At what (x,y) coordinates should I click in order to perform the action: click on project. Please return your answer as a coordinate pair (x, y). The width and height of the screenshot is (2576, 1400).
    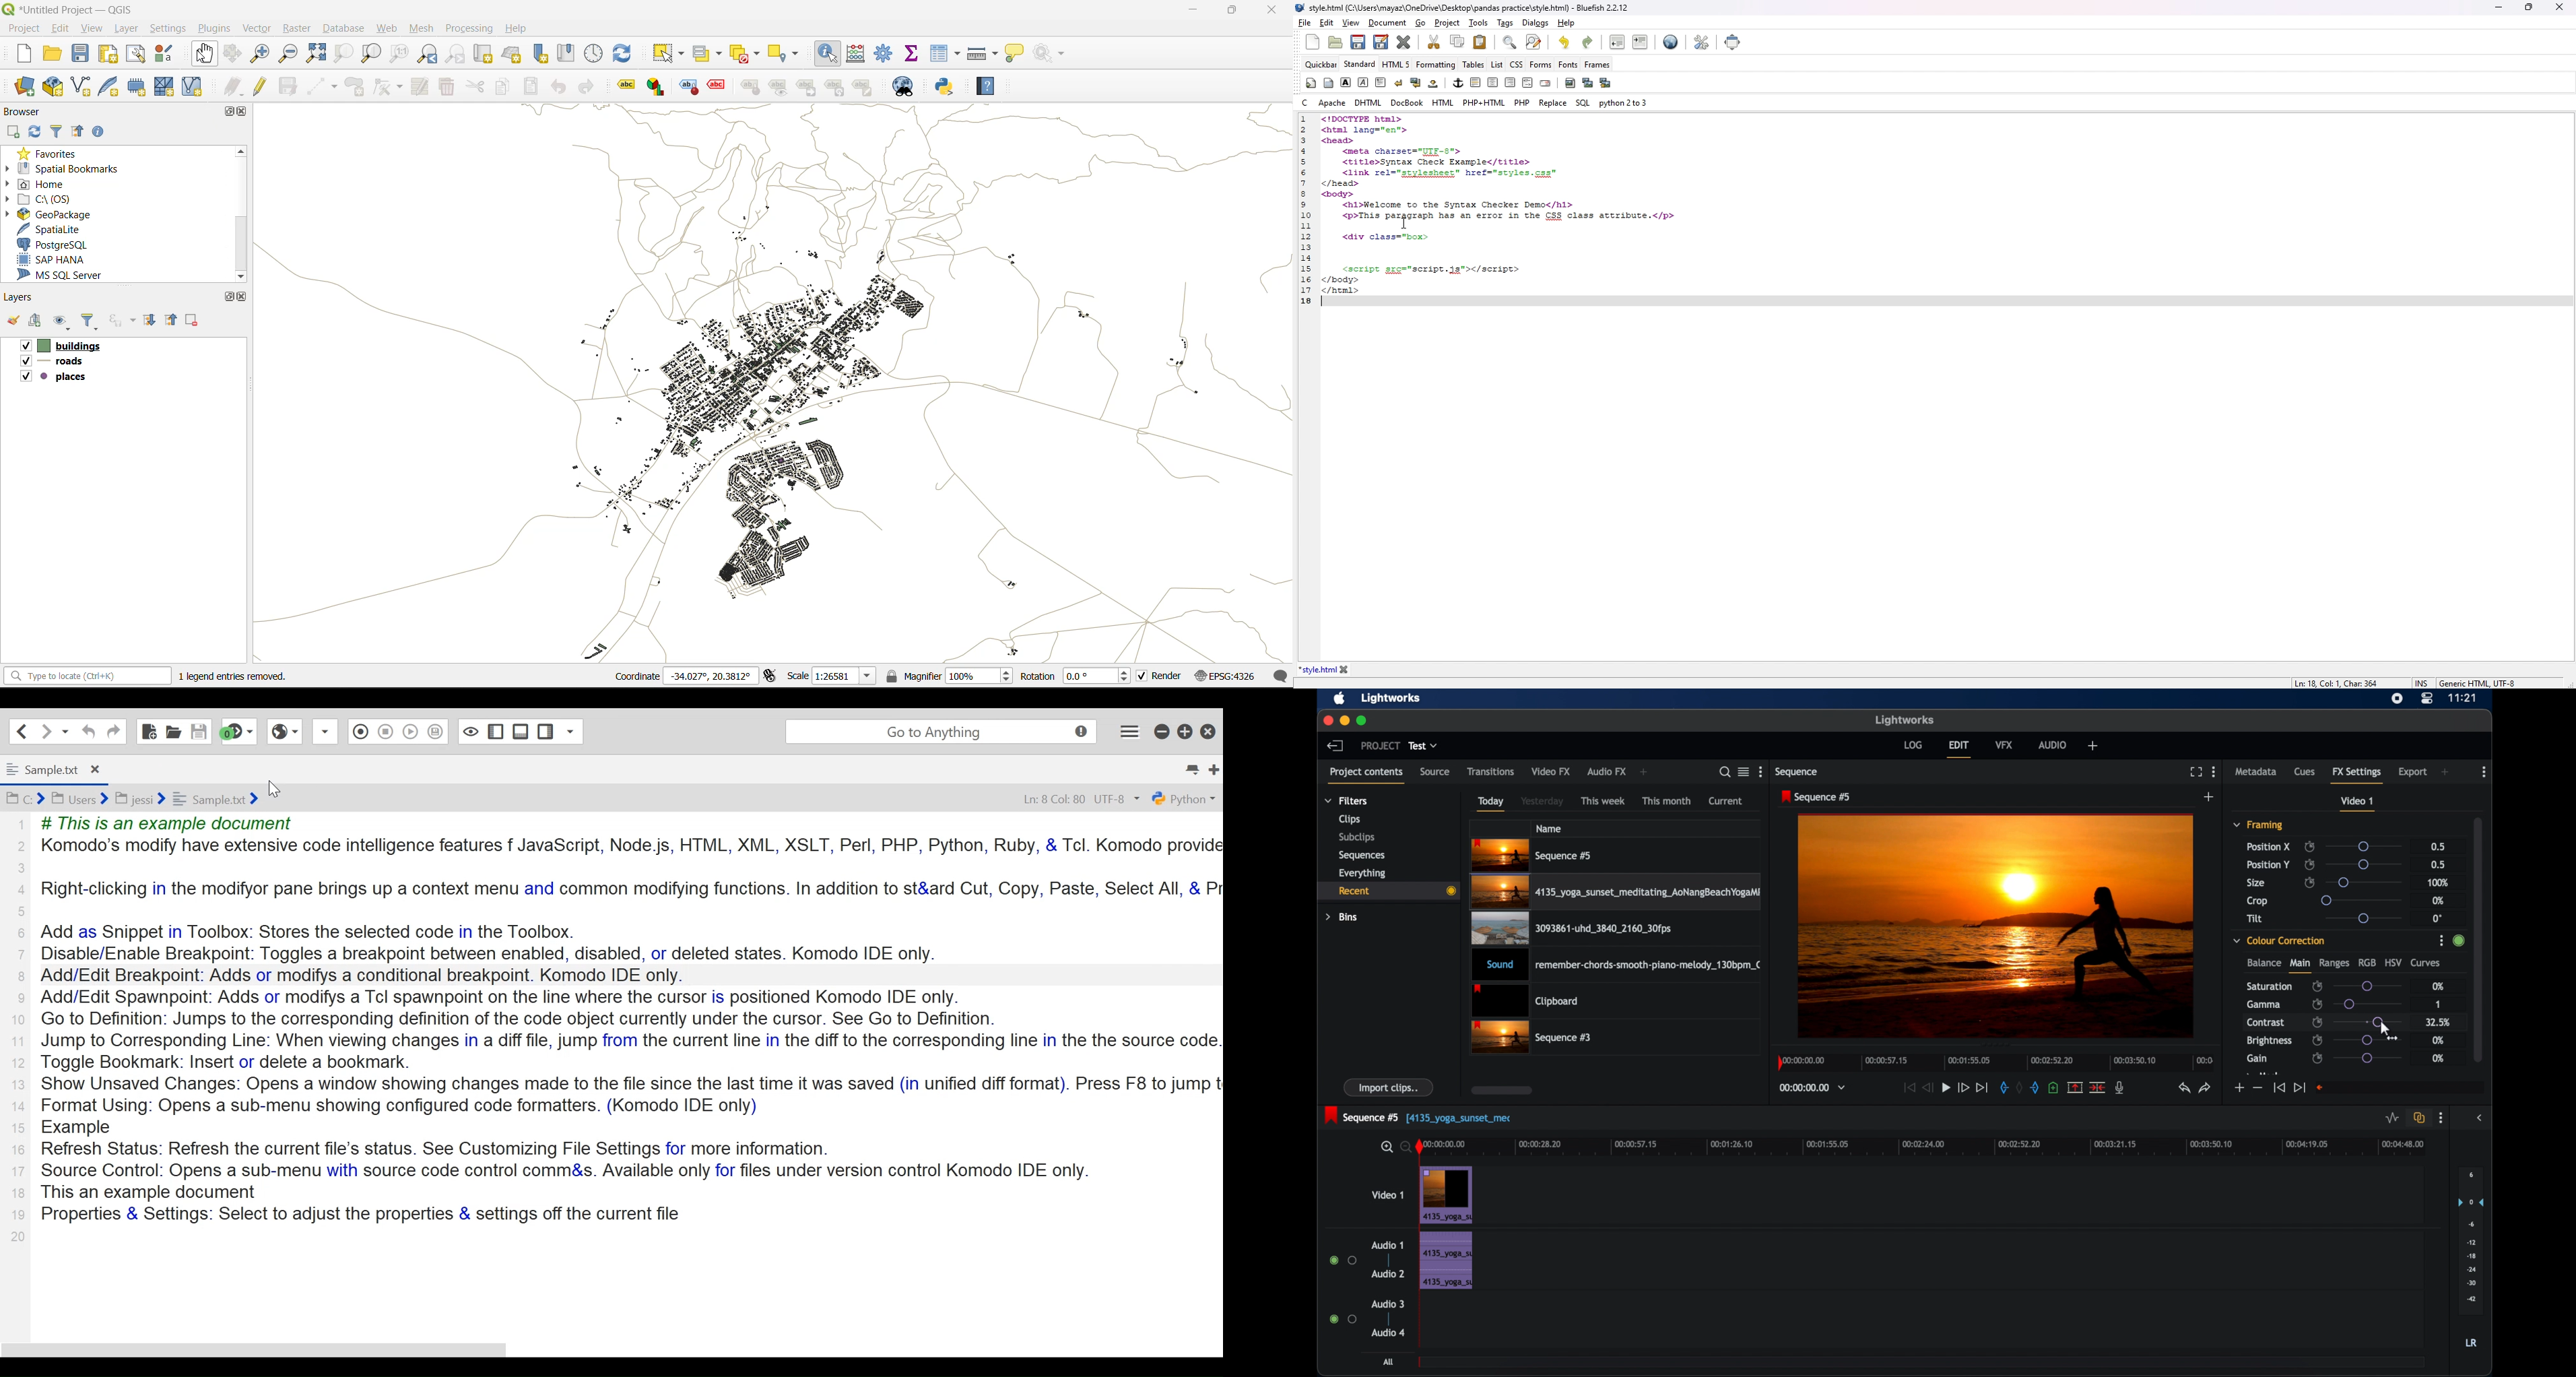
    Looking at the image, I should click on (28, 30).